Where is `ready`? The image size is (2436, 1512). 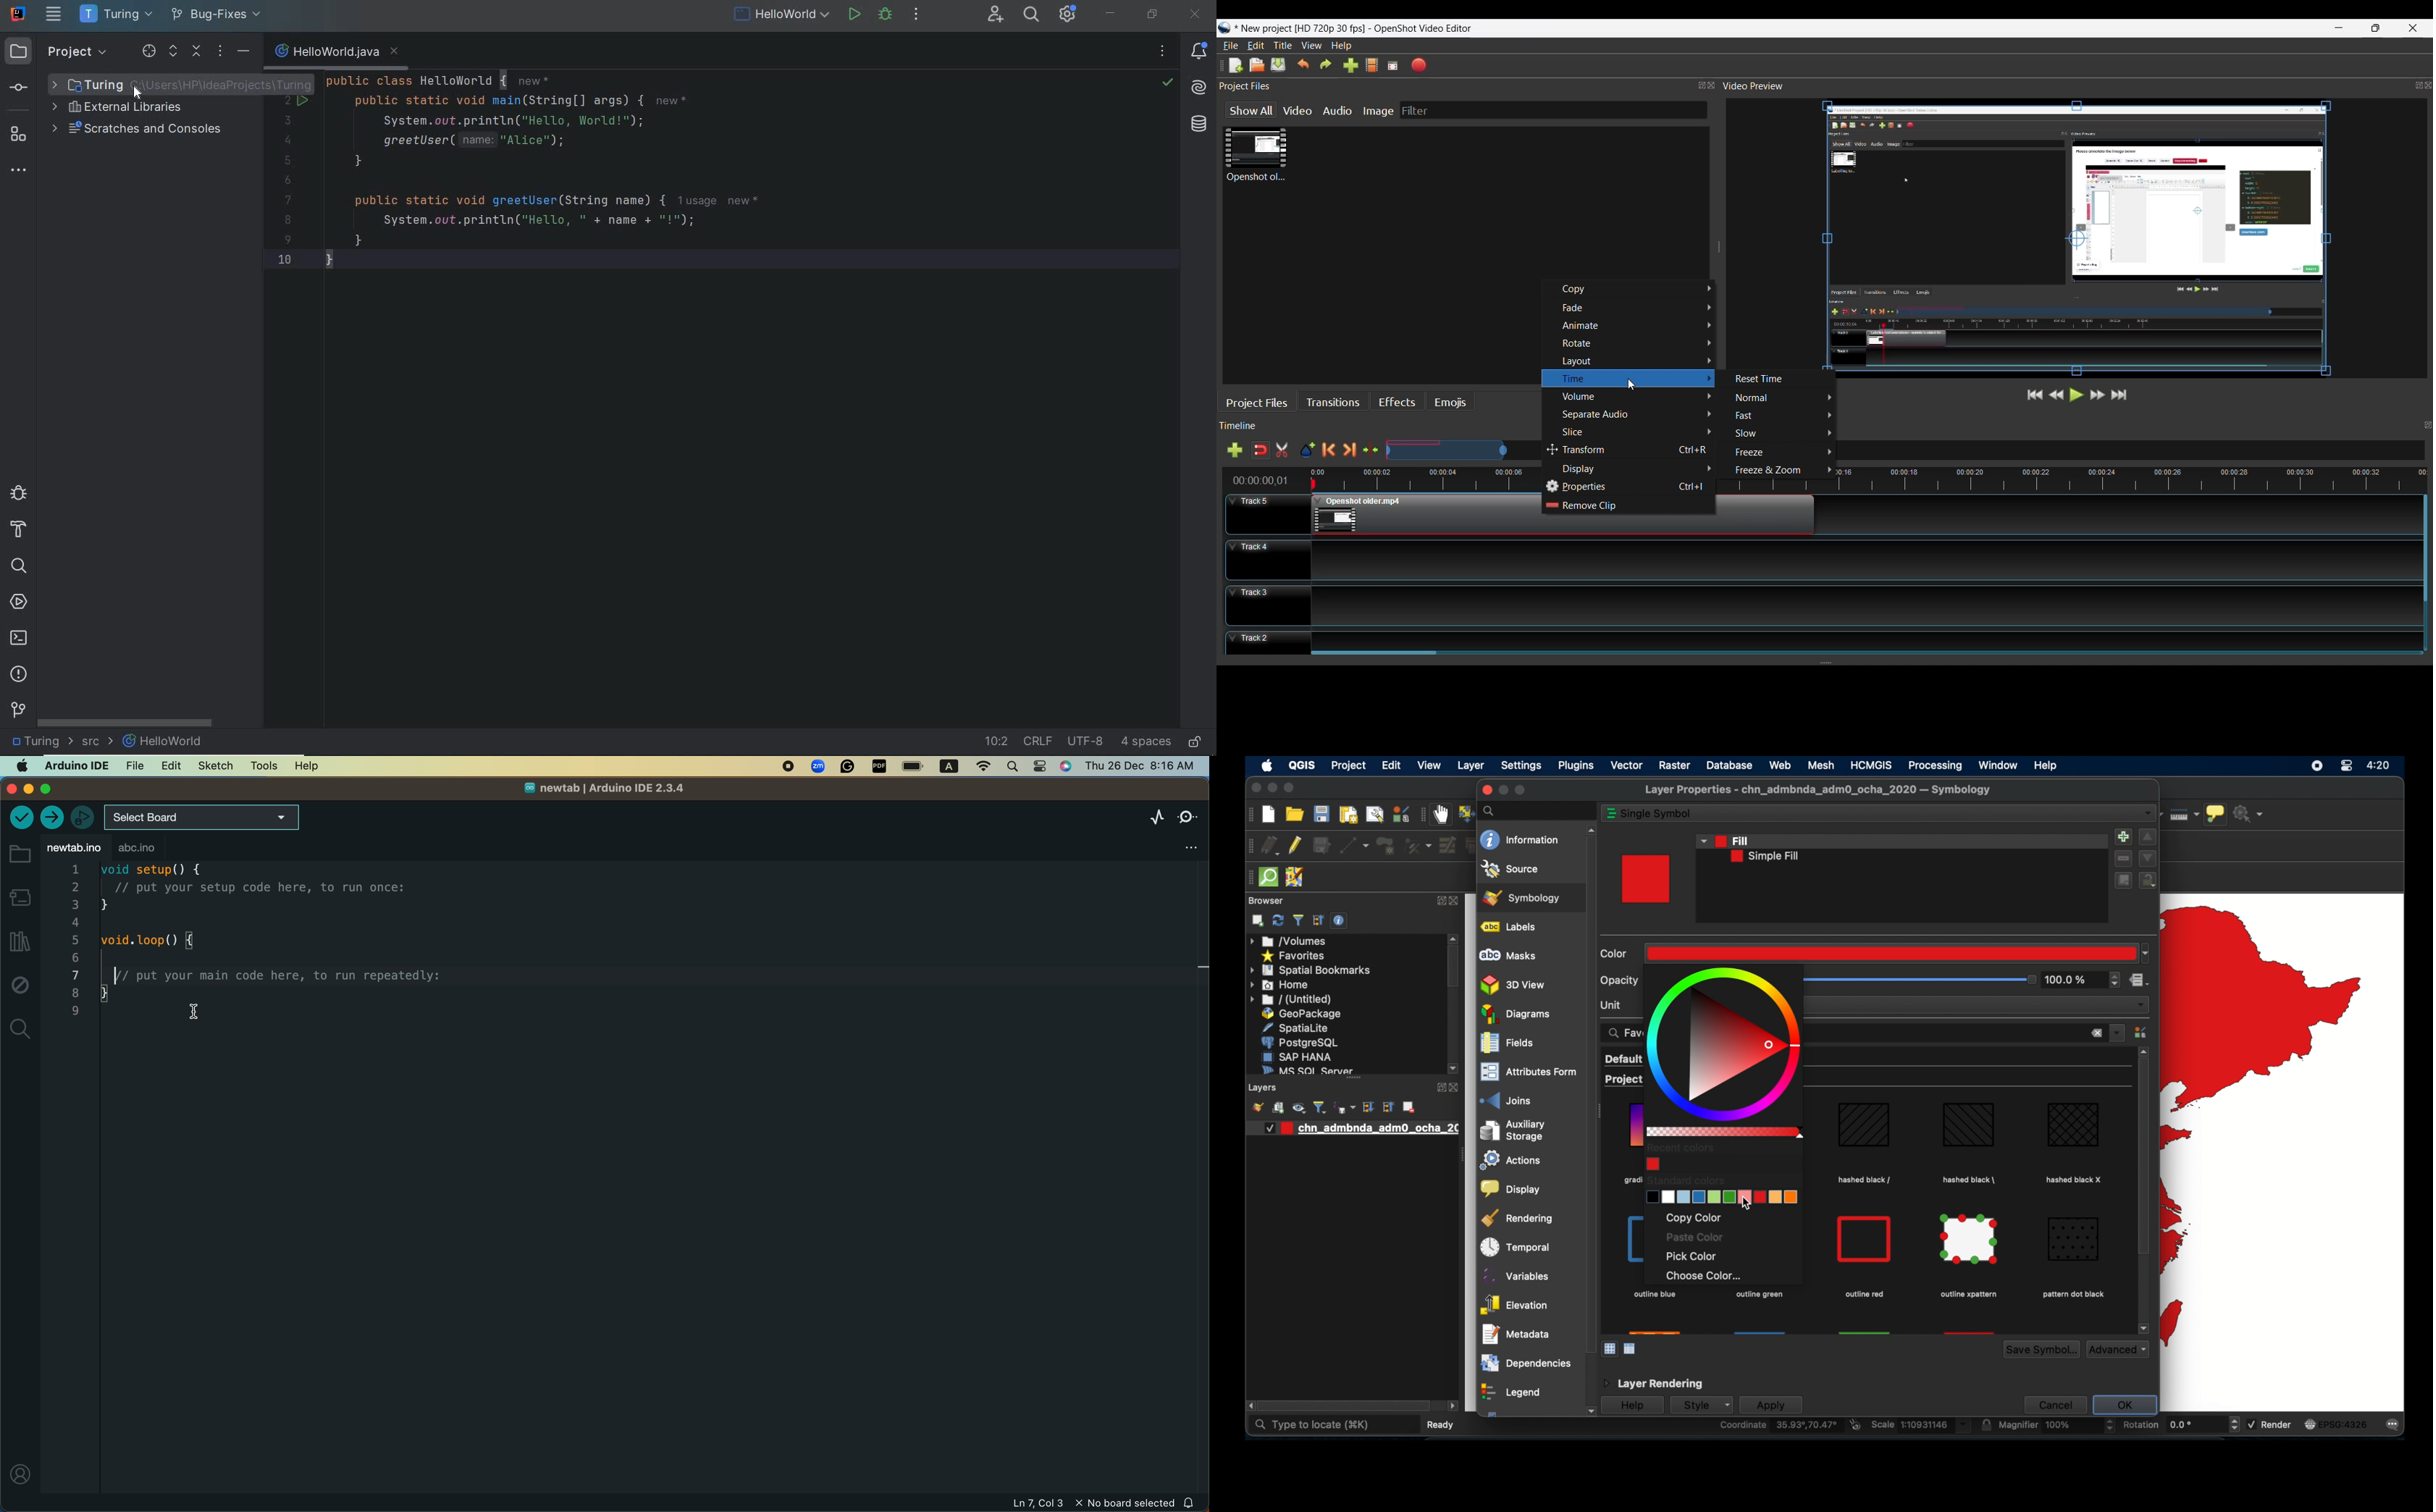
ready is located at coordinates (1444, 1424).